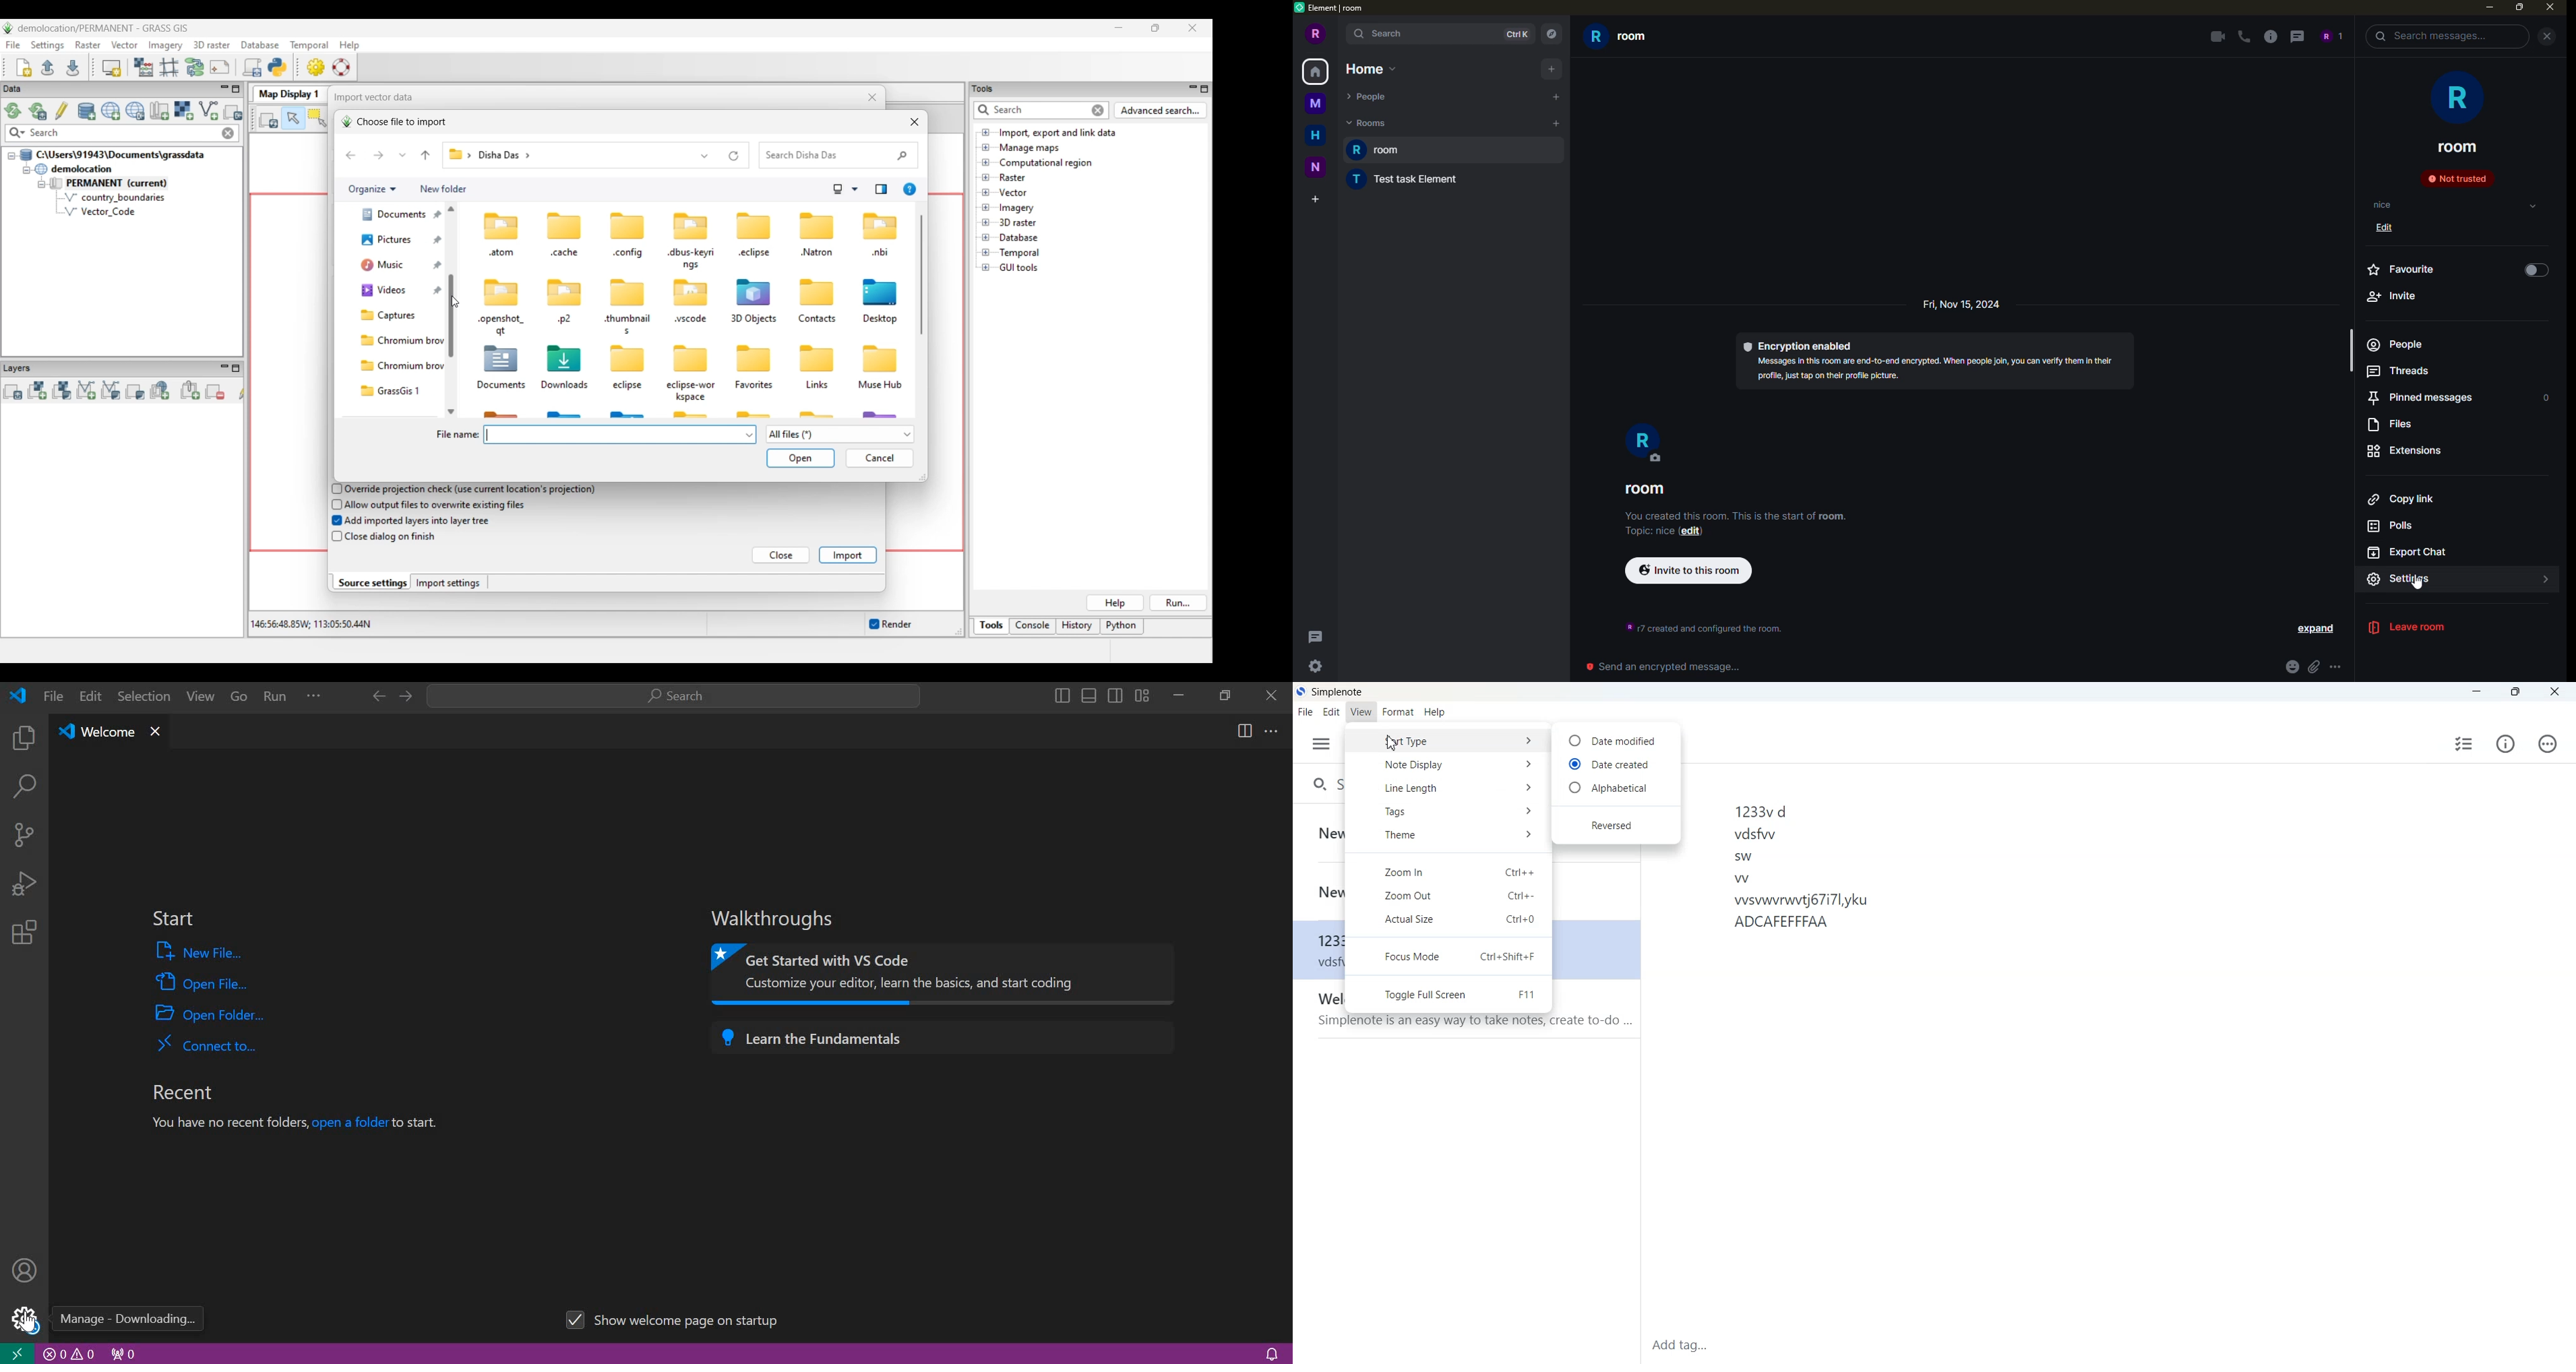  What do you see at coordinates (2418, 398) in the screenshot?
I see `pinned messages` at bounding box center [2418, 398].